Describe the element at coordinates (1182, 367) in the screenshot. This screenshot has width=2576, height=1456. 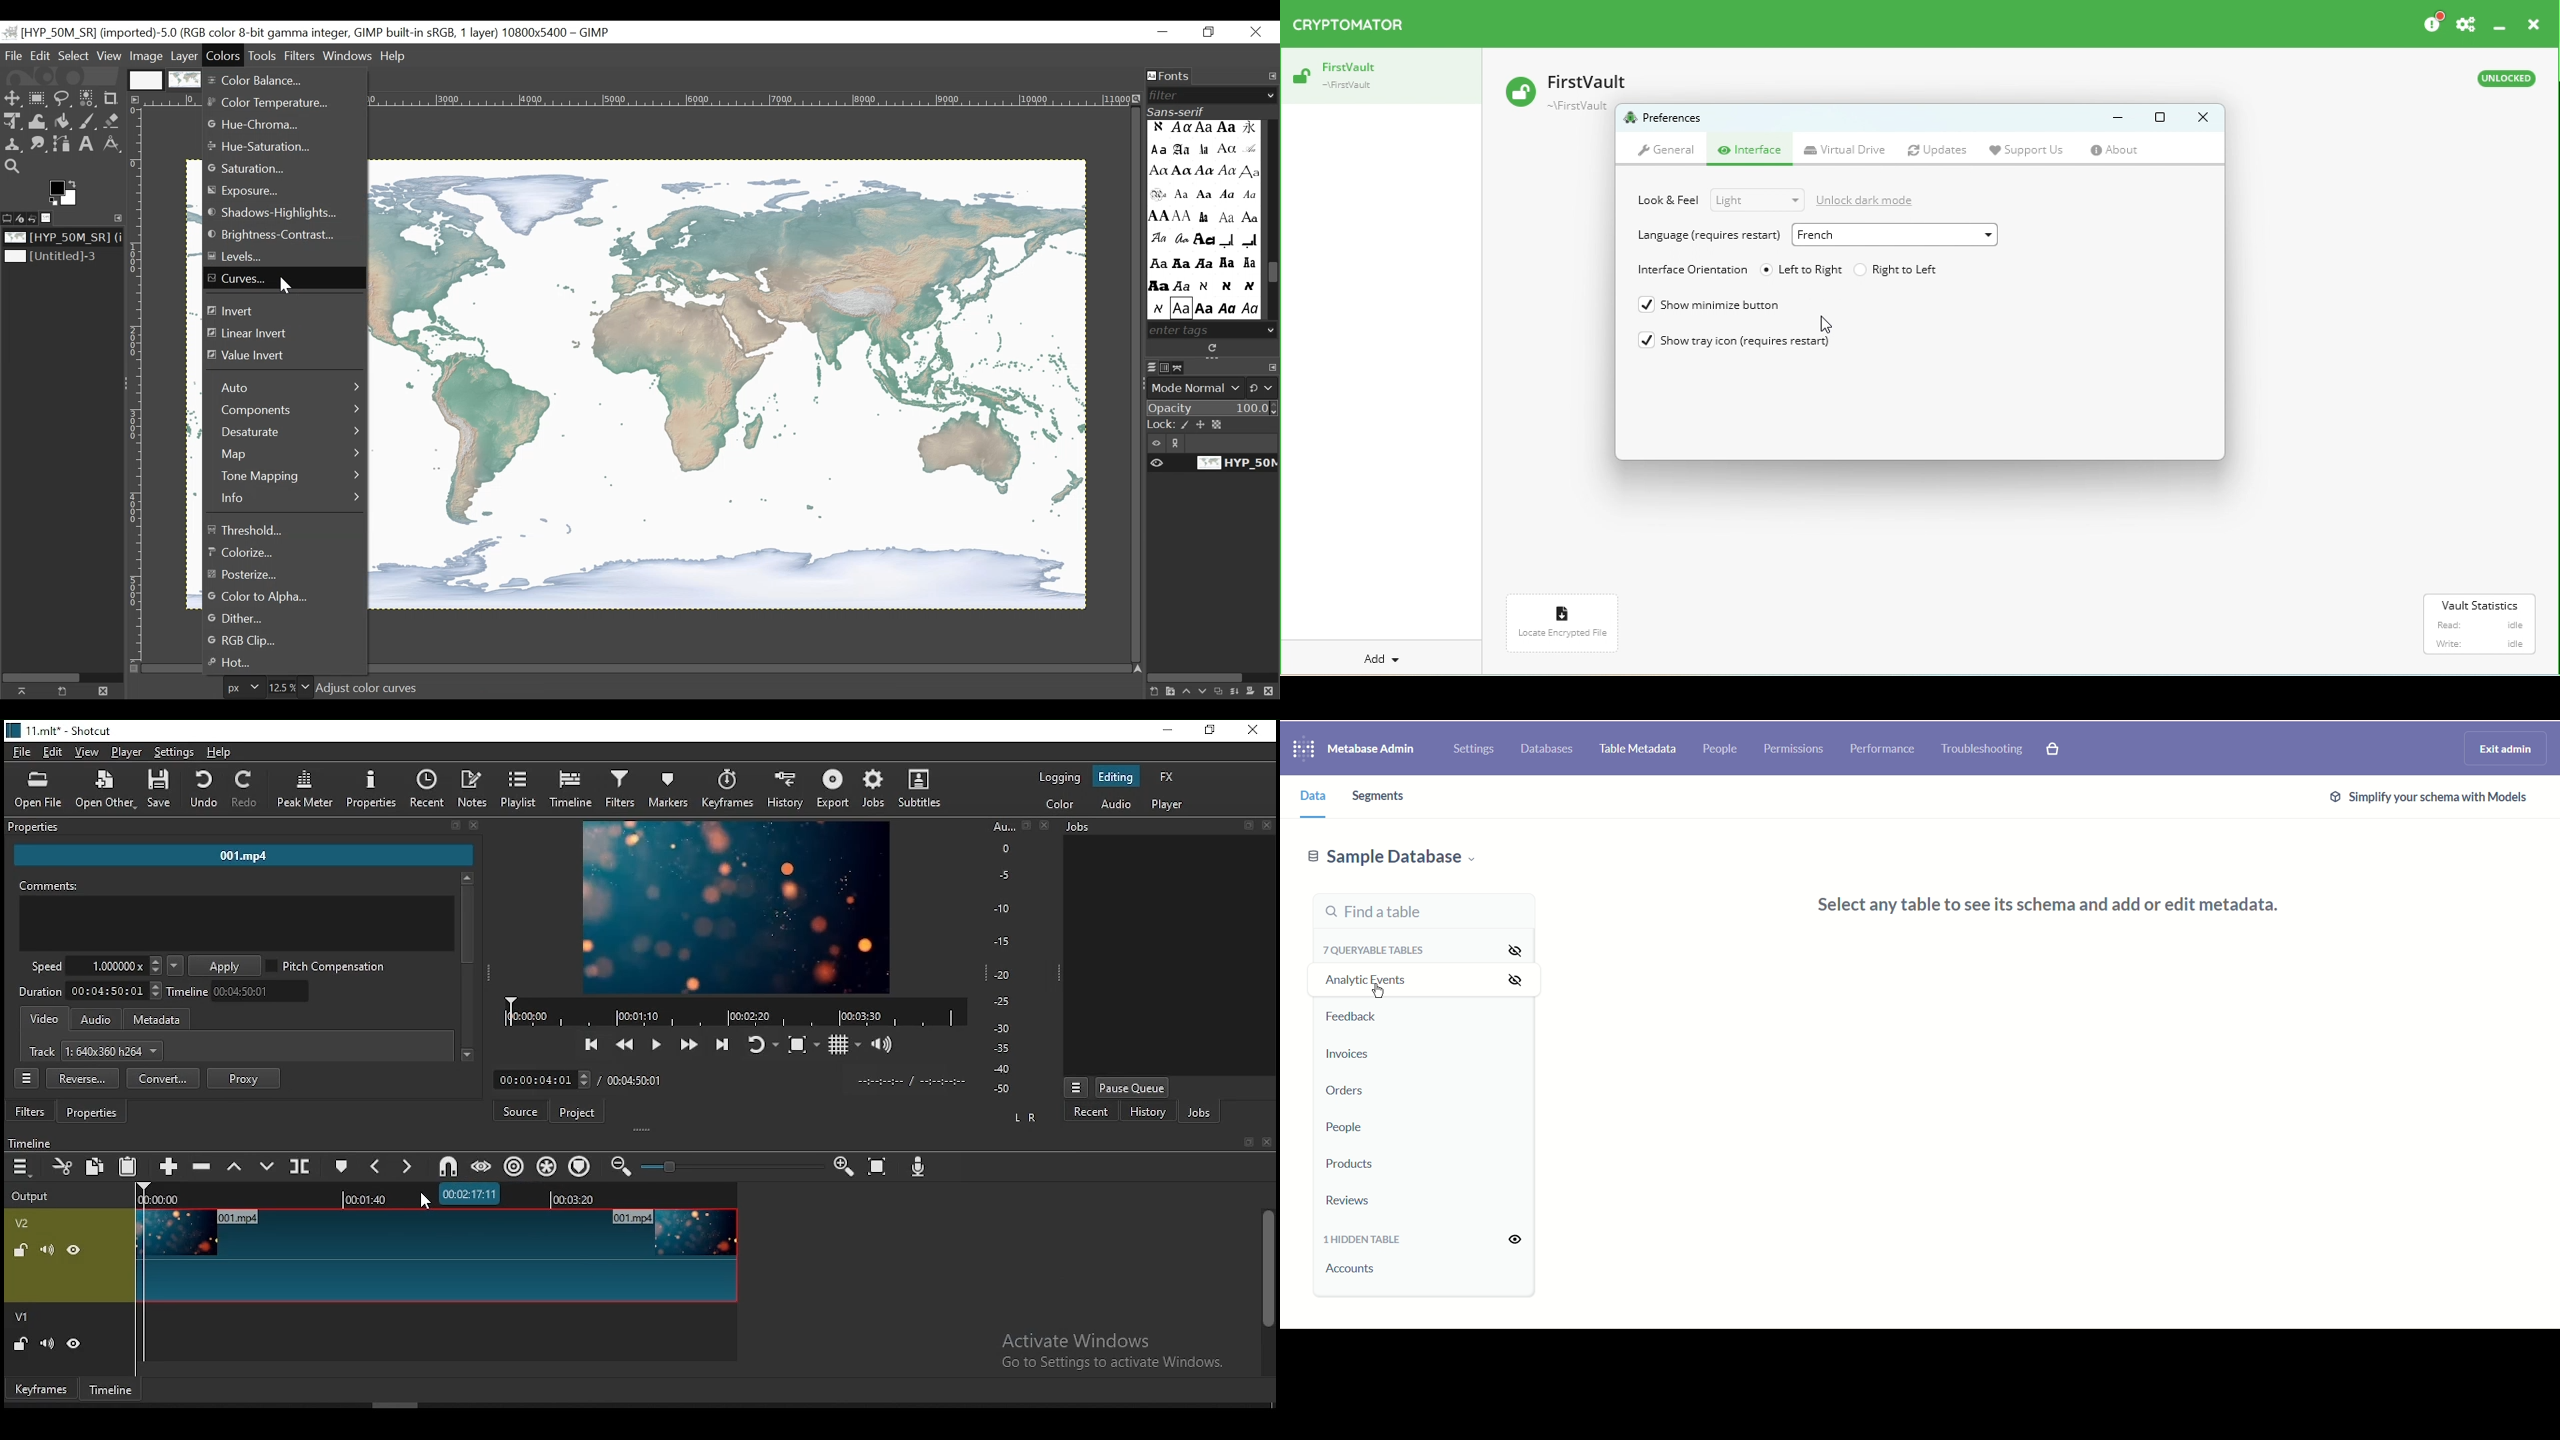
I see `Paths` at that location.